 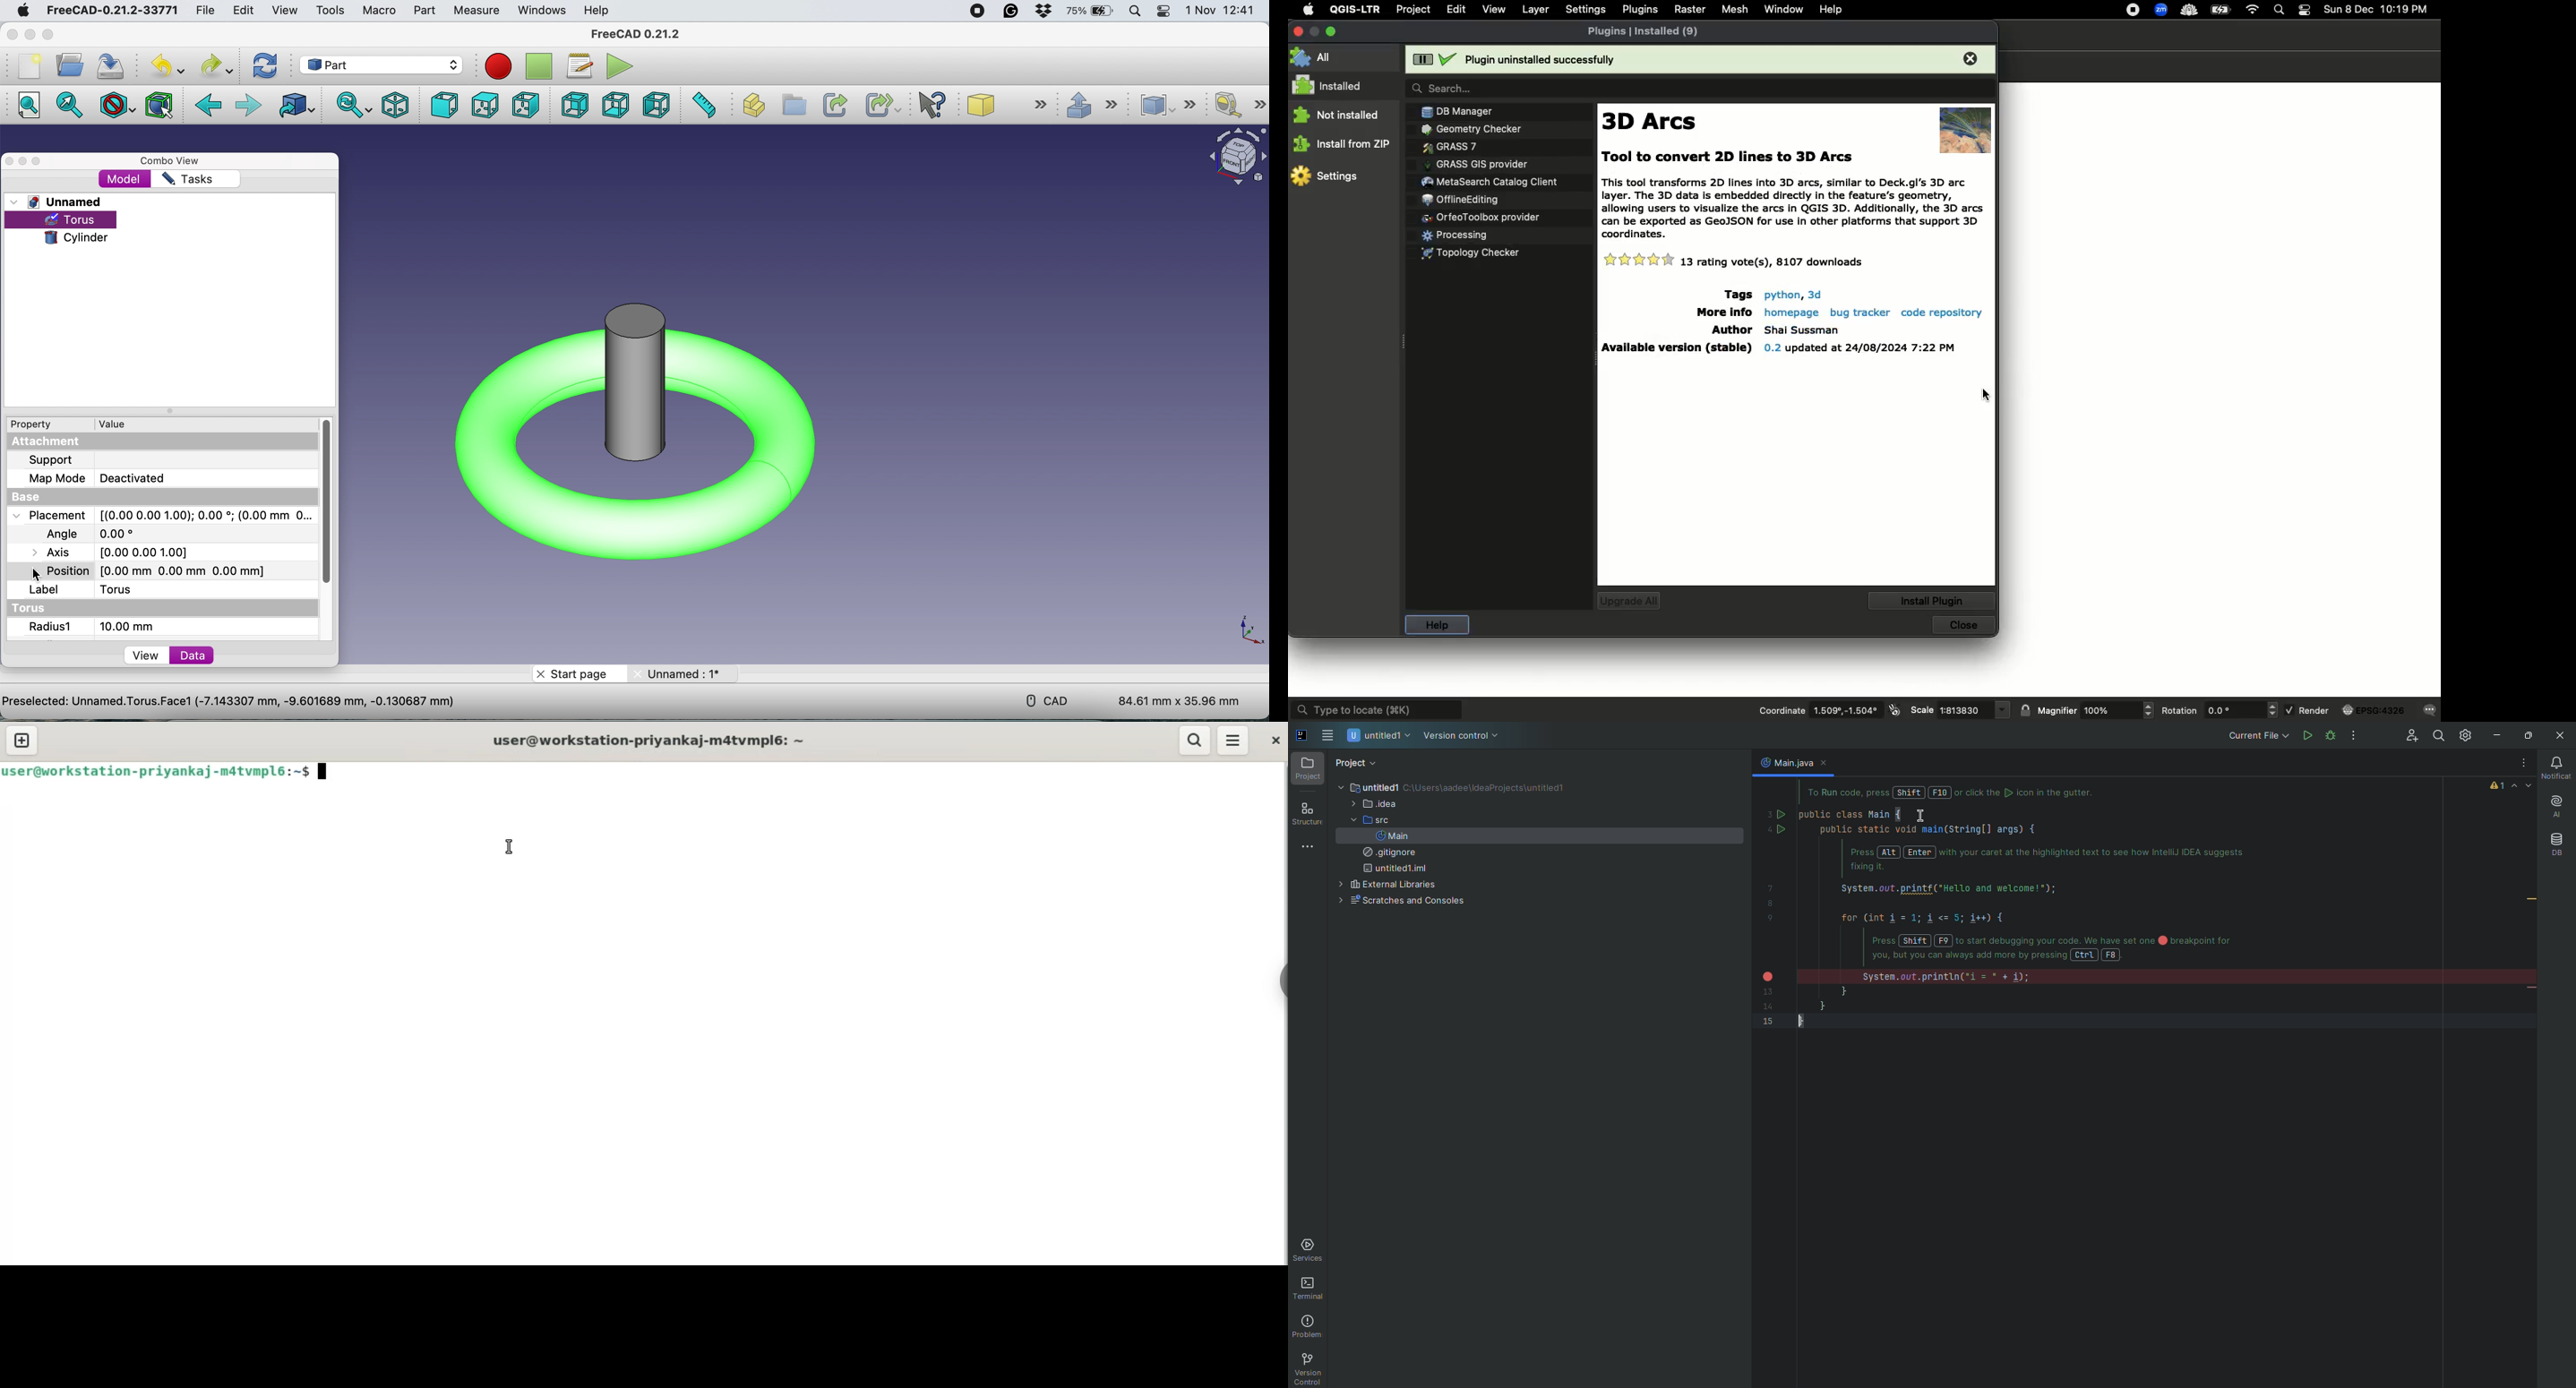 What do you see at coordinates (2520, 763) in the screenshot?
I see `Options` at bounding box center [2520, 763].